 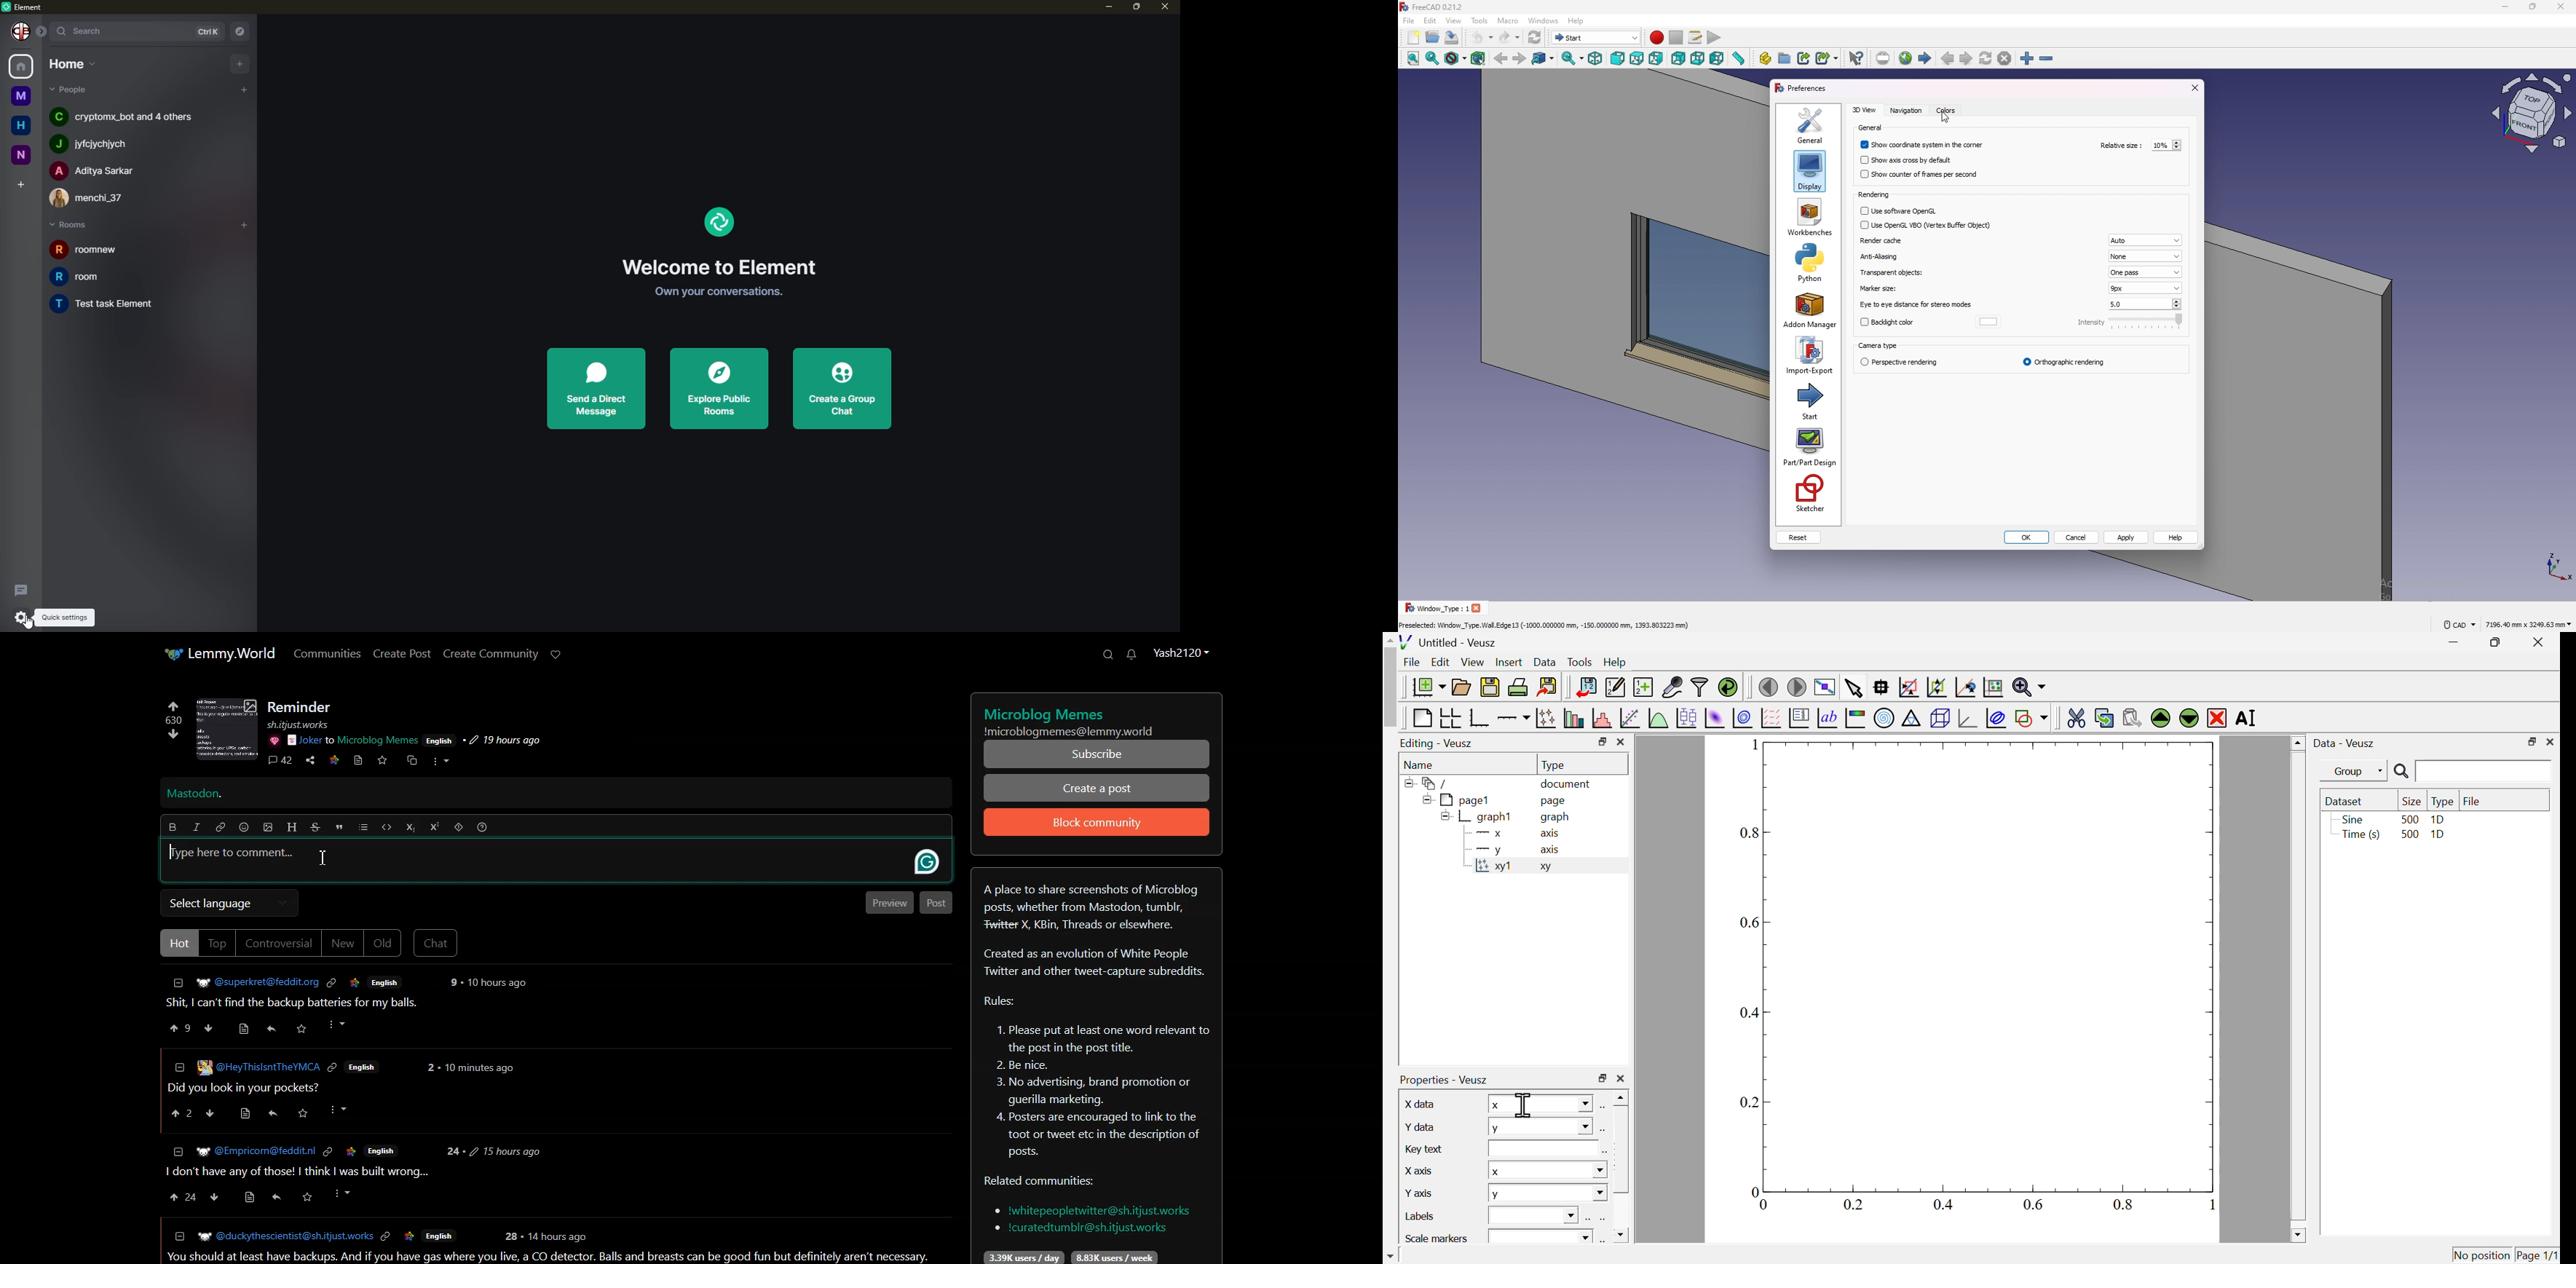 I want to click on home, so click(x=23, y=65).